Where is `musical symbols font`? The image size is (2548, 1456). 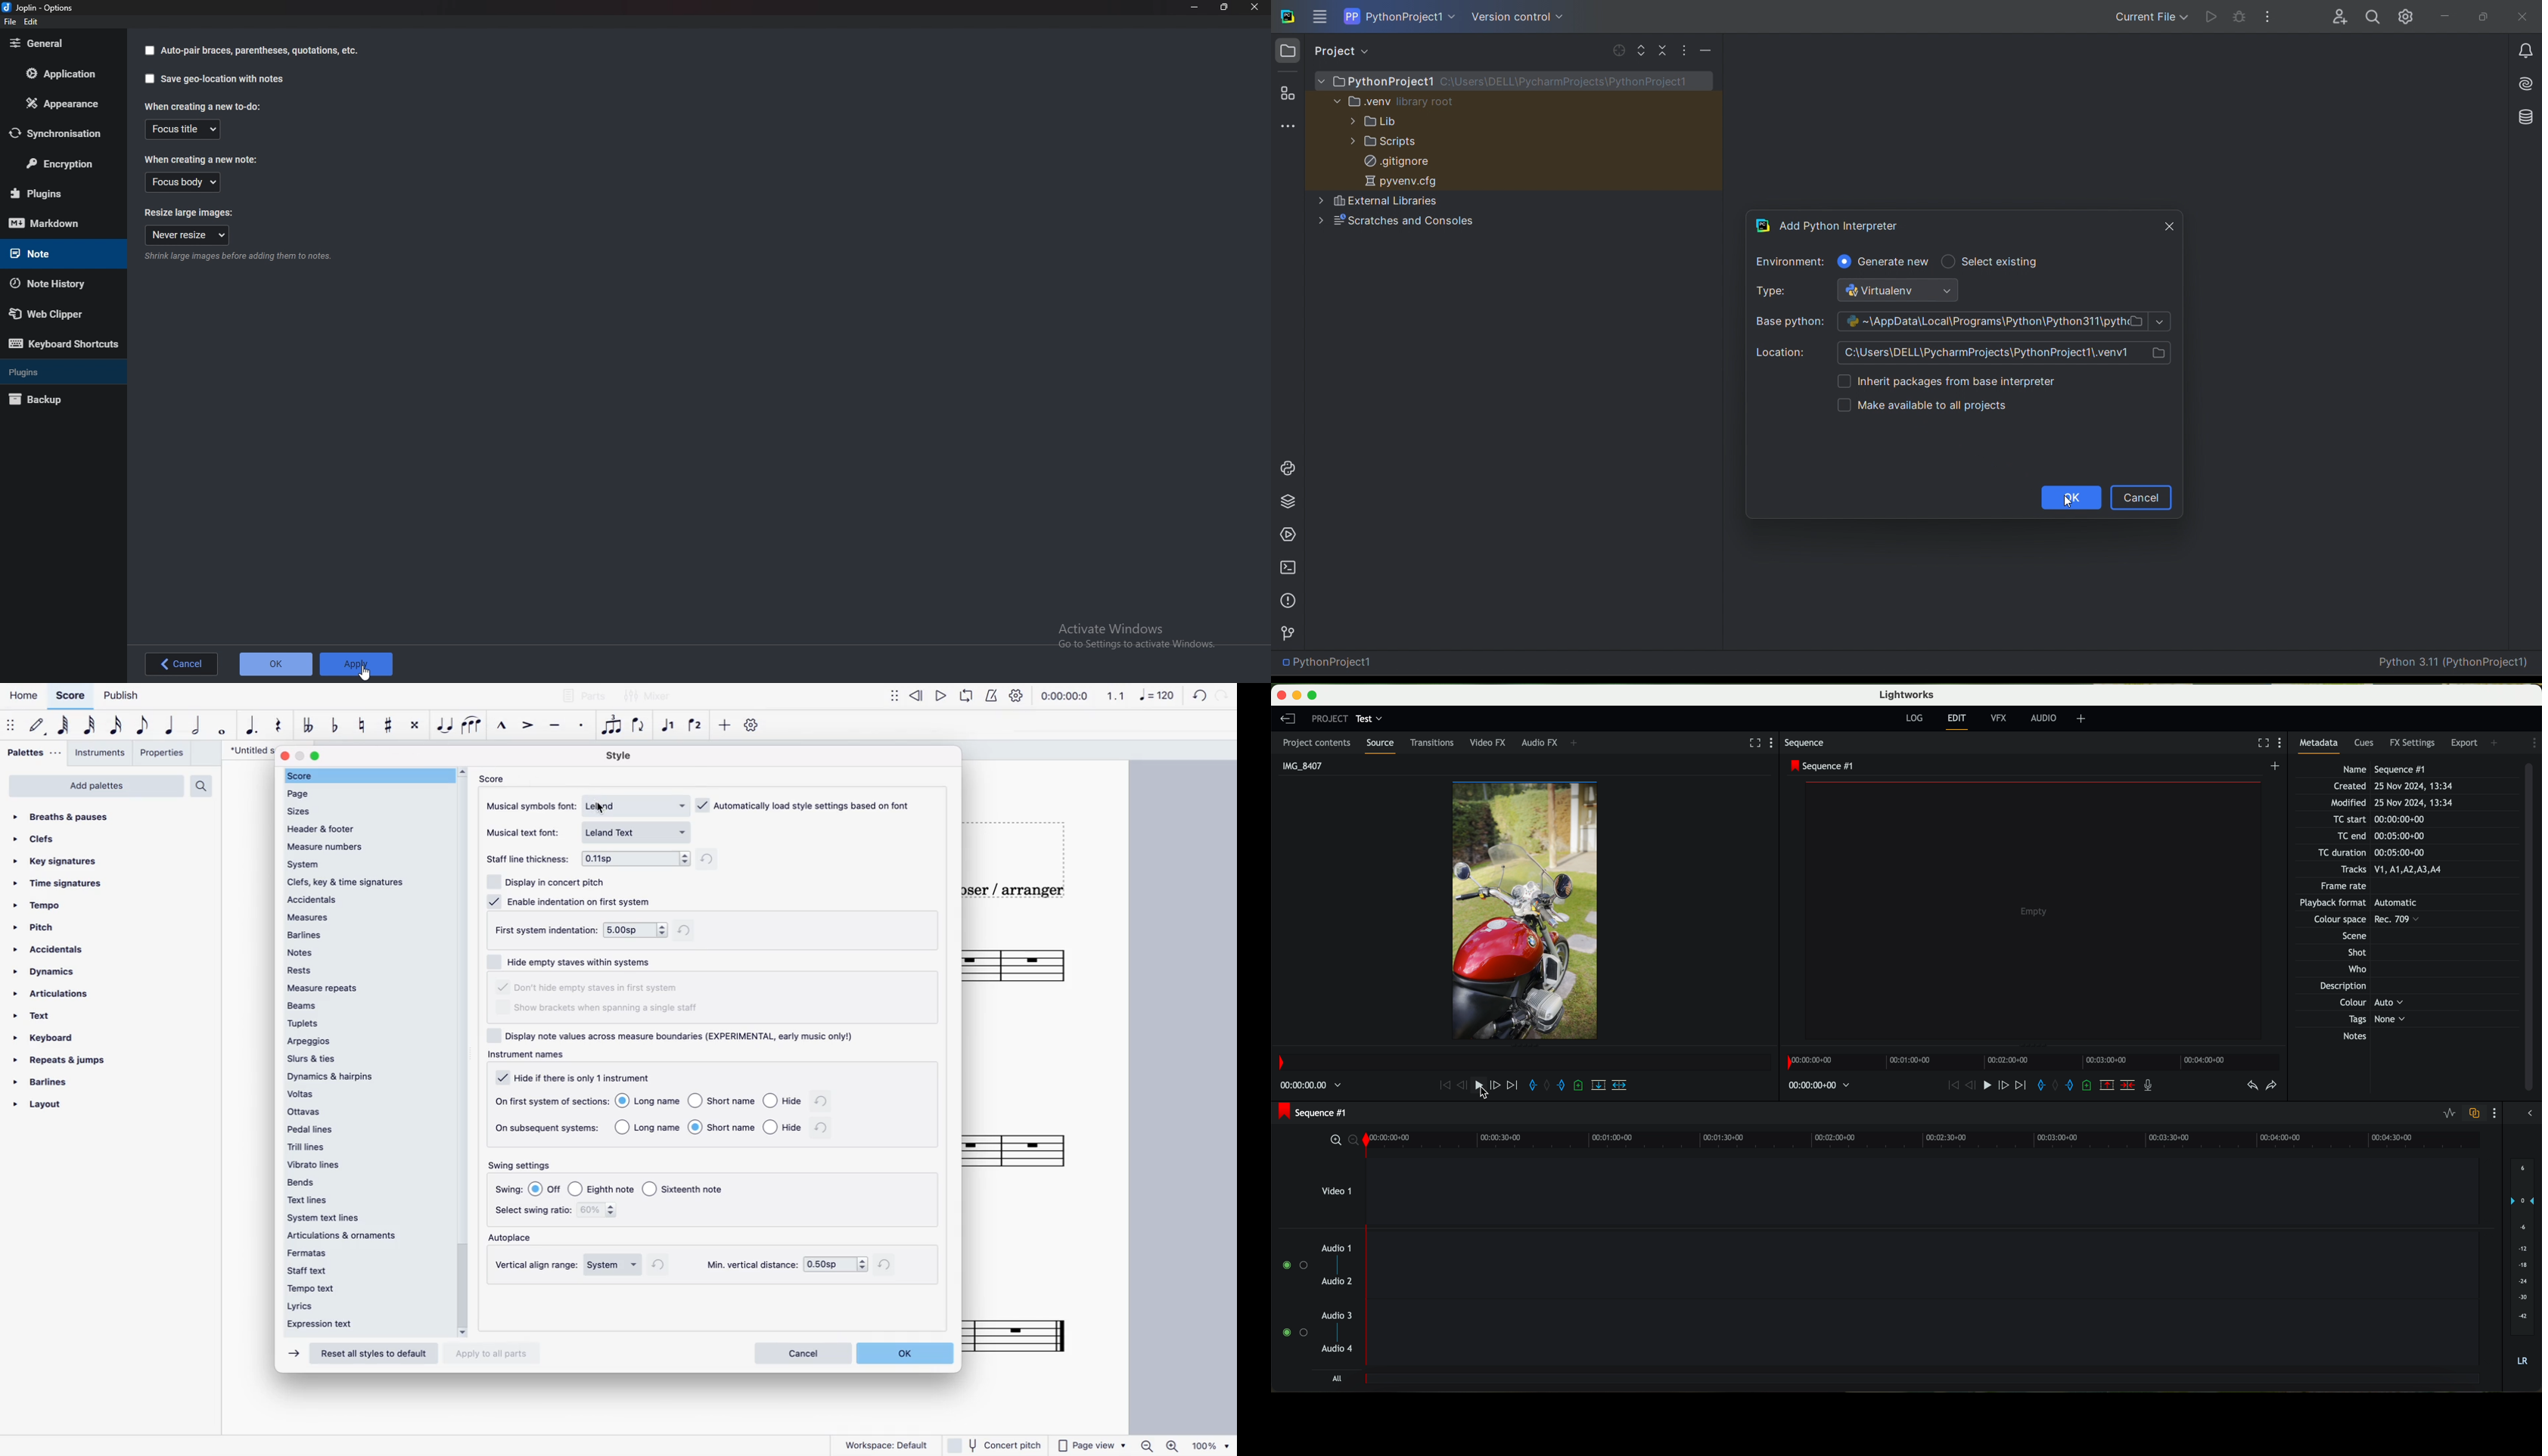 musical symbols font is located at coordinates (533, 805).